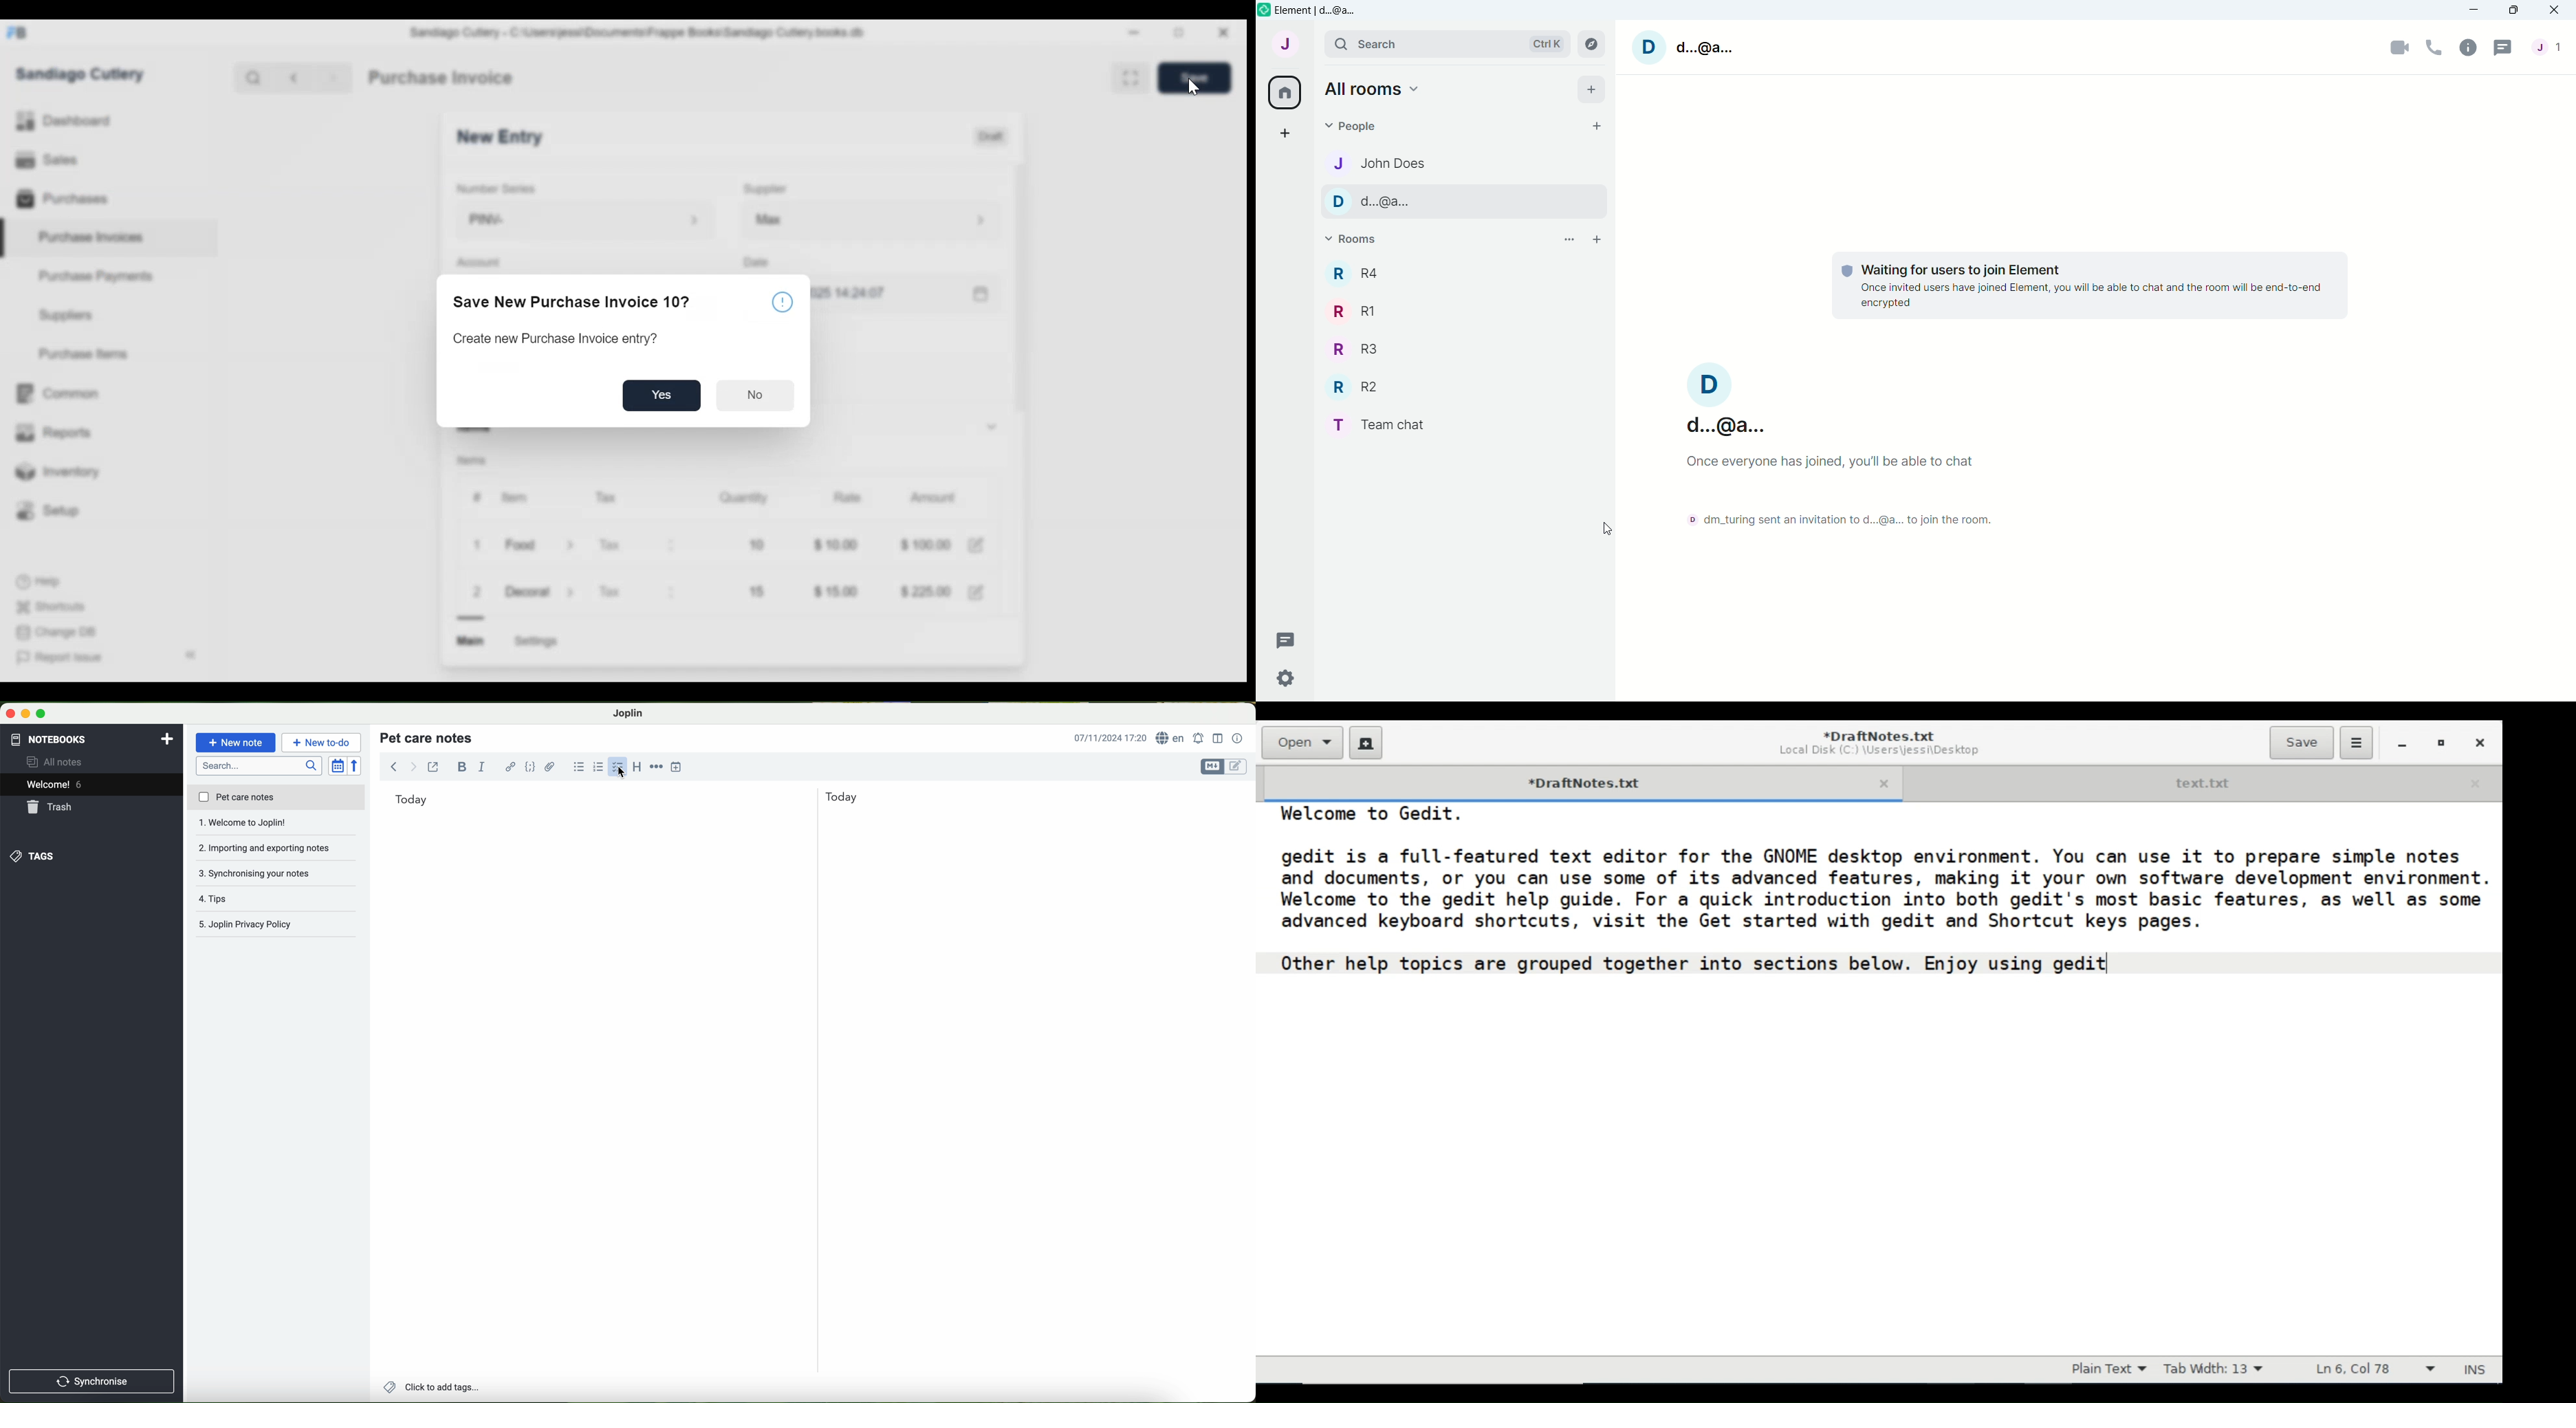 Image resolution: width=2576 pixels, height=1428 pixels. What do you see at coordinates (677, 767) in the screenshot?
I see `insert time` at bounding box center [677, 767].